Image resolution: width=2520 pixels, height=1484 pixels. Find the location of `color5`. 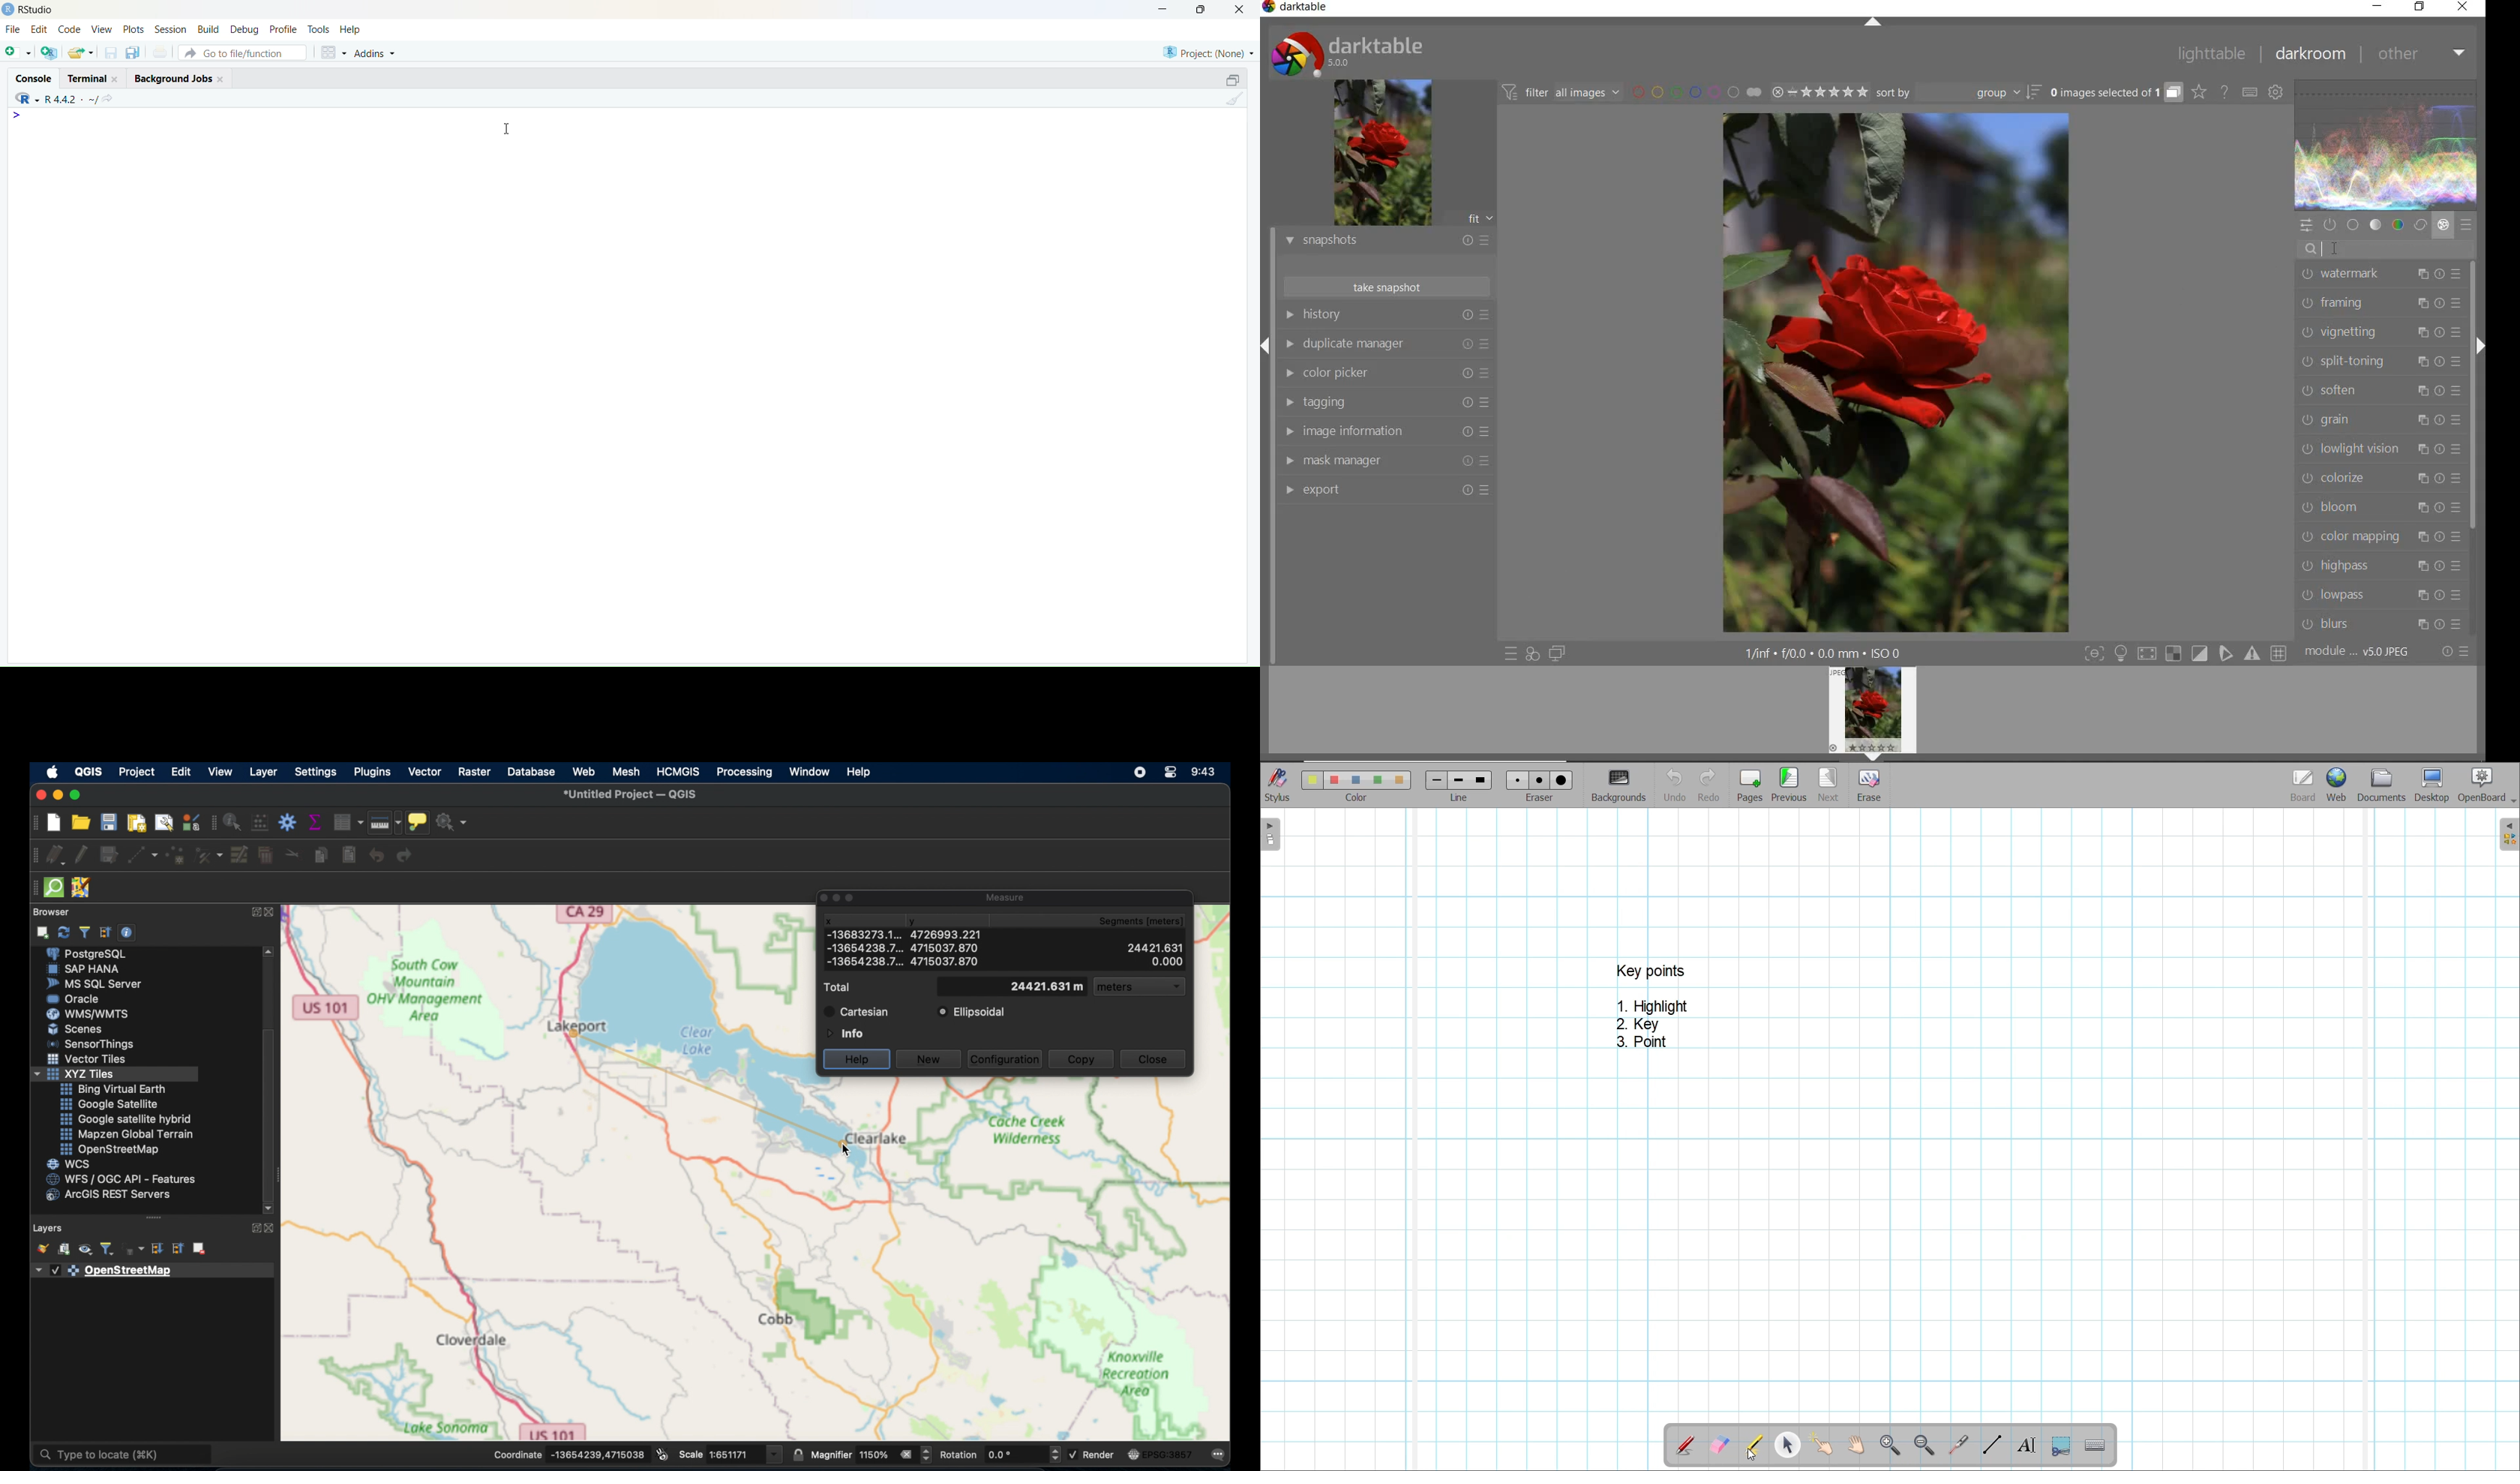

color5 is located at coordinates (1398, 781).